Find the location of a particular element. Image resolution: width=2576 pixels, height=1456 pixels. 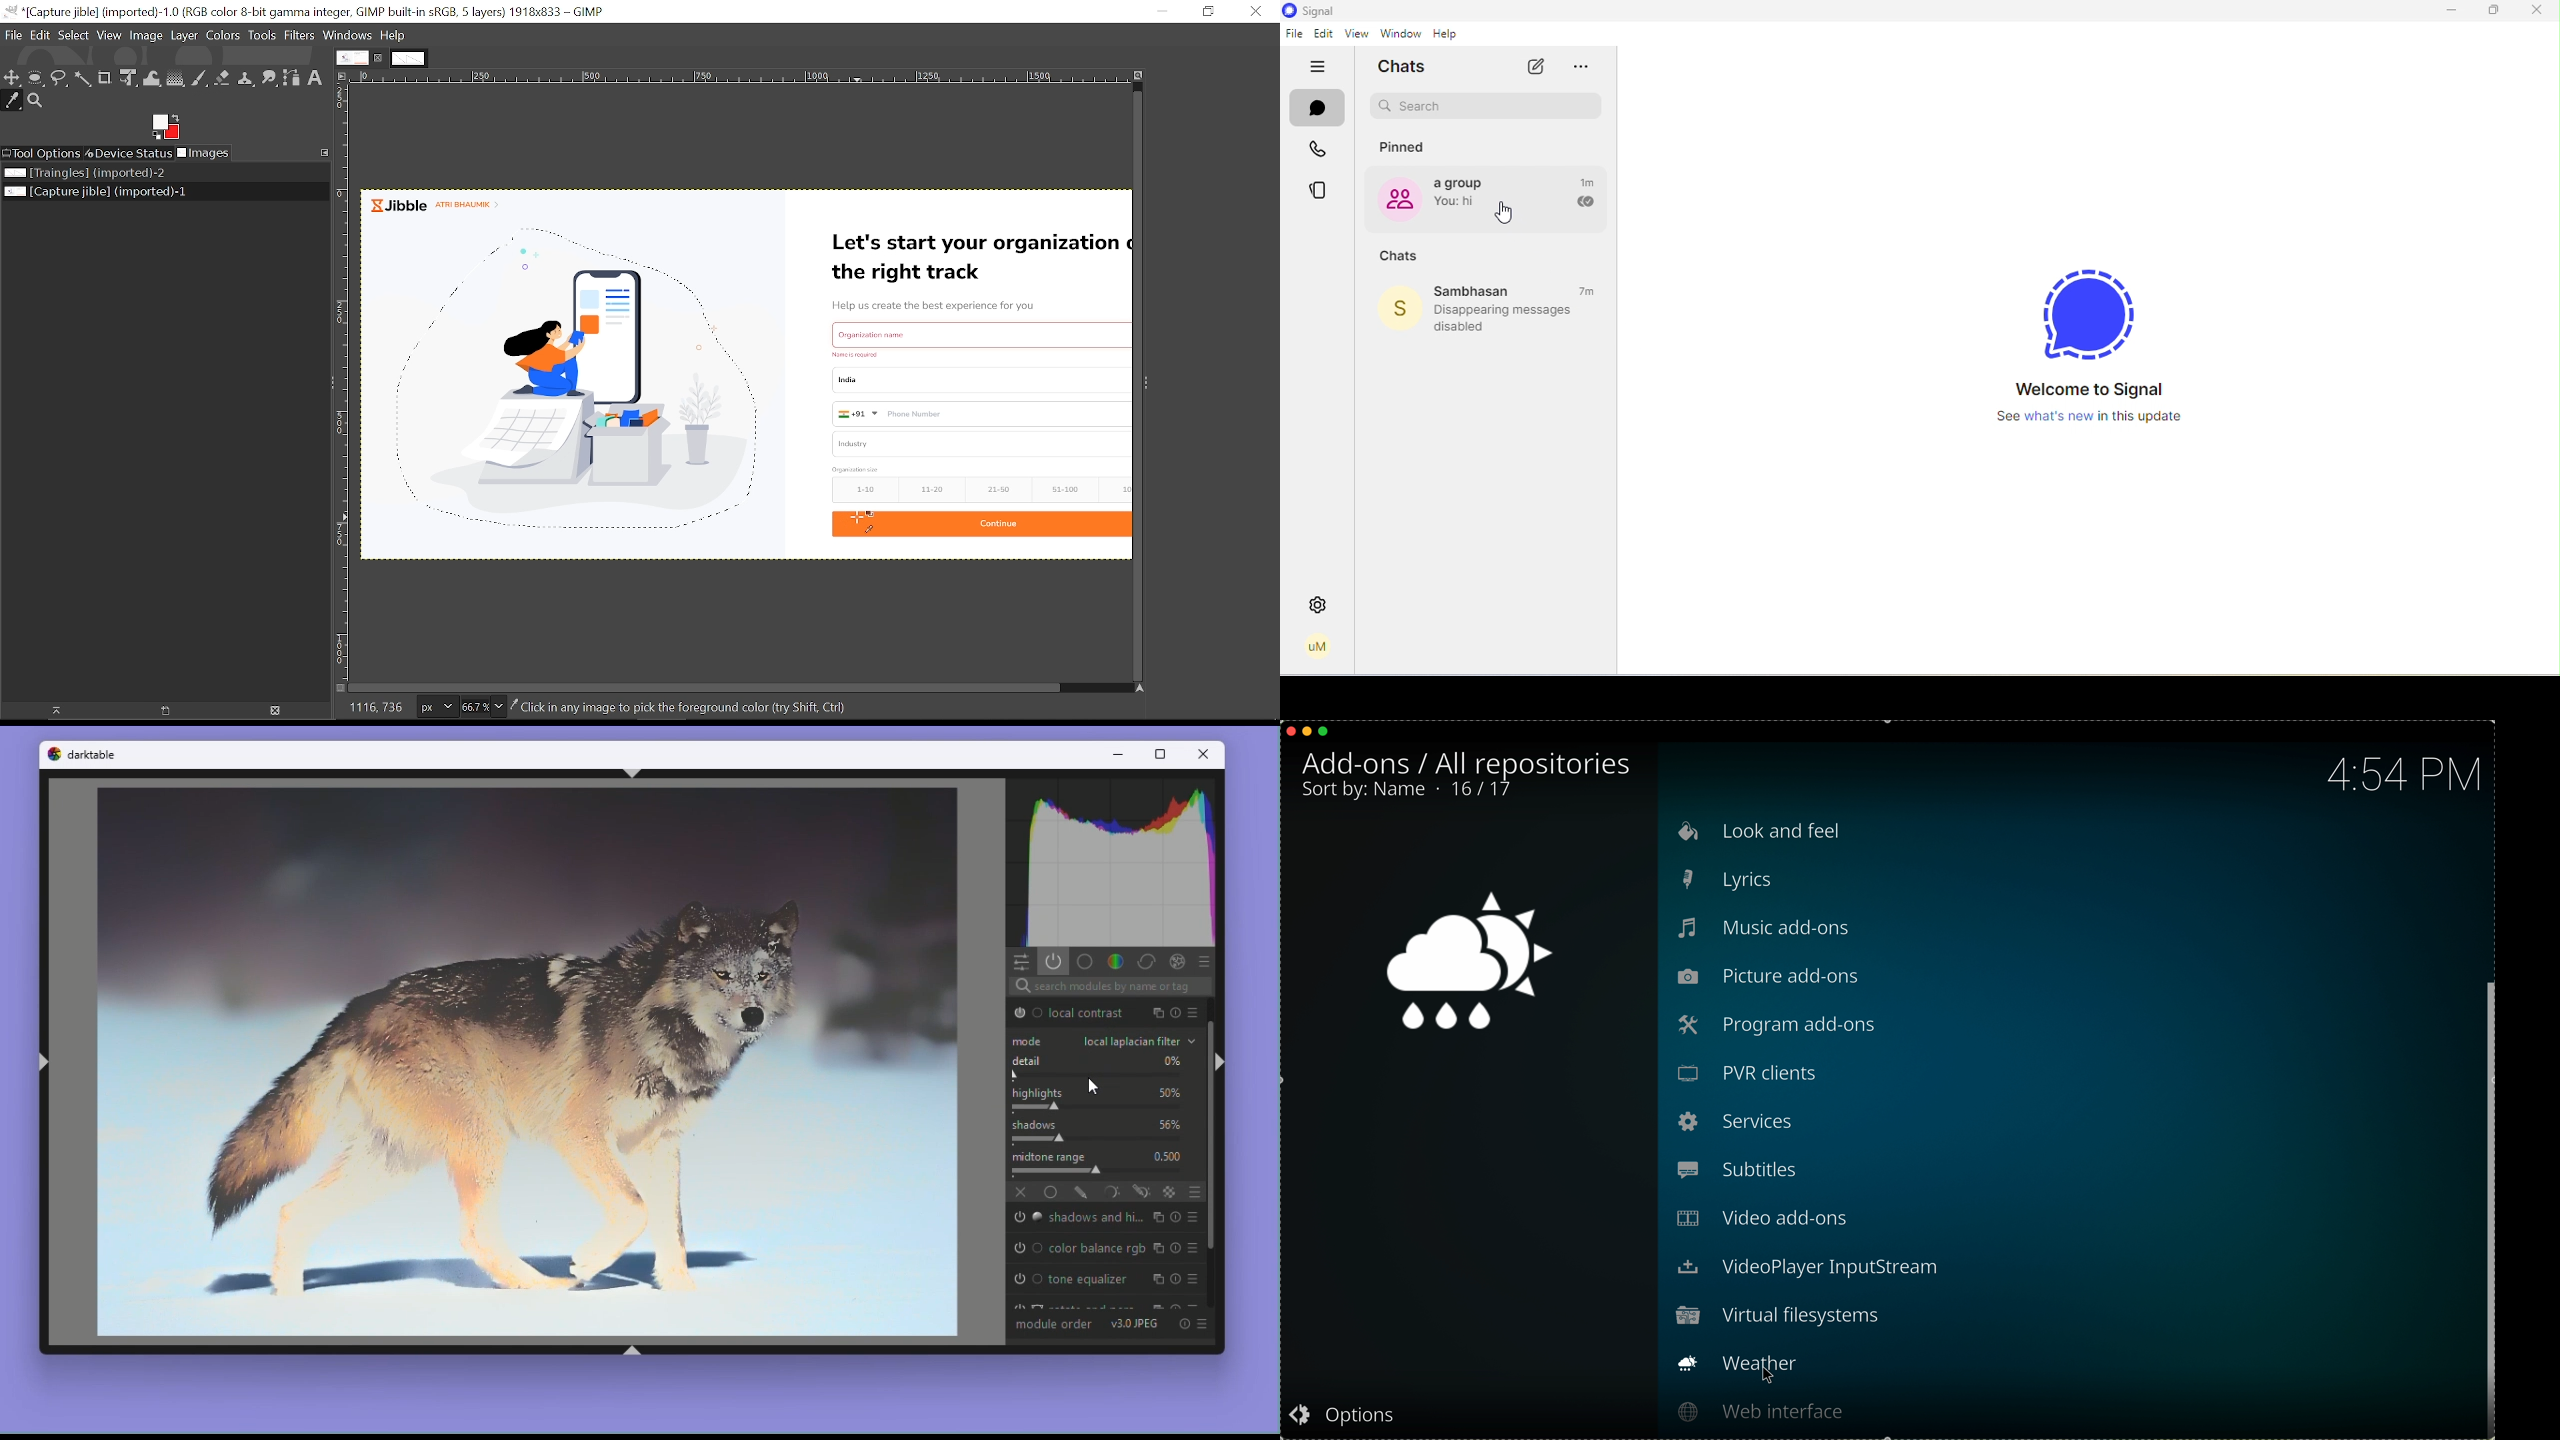

off is located at coordinates (1021, 1195).